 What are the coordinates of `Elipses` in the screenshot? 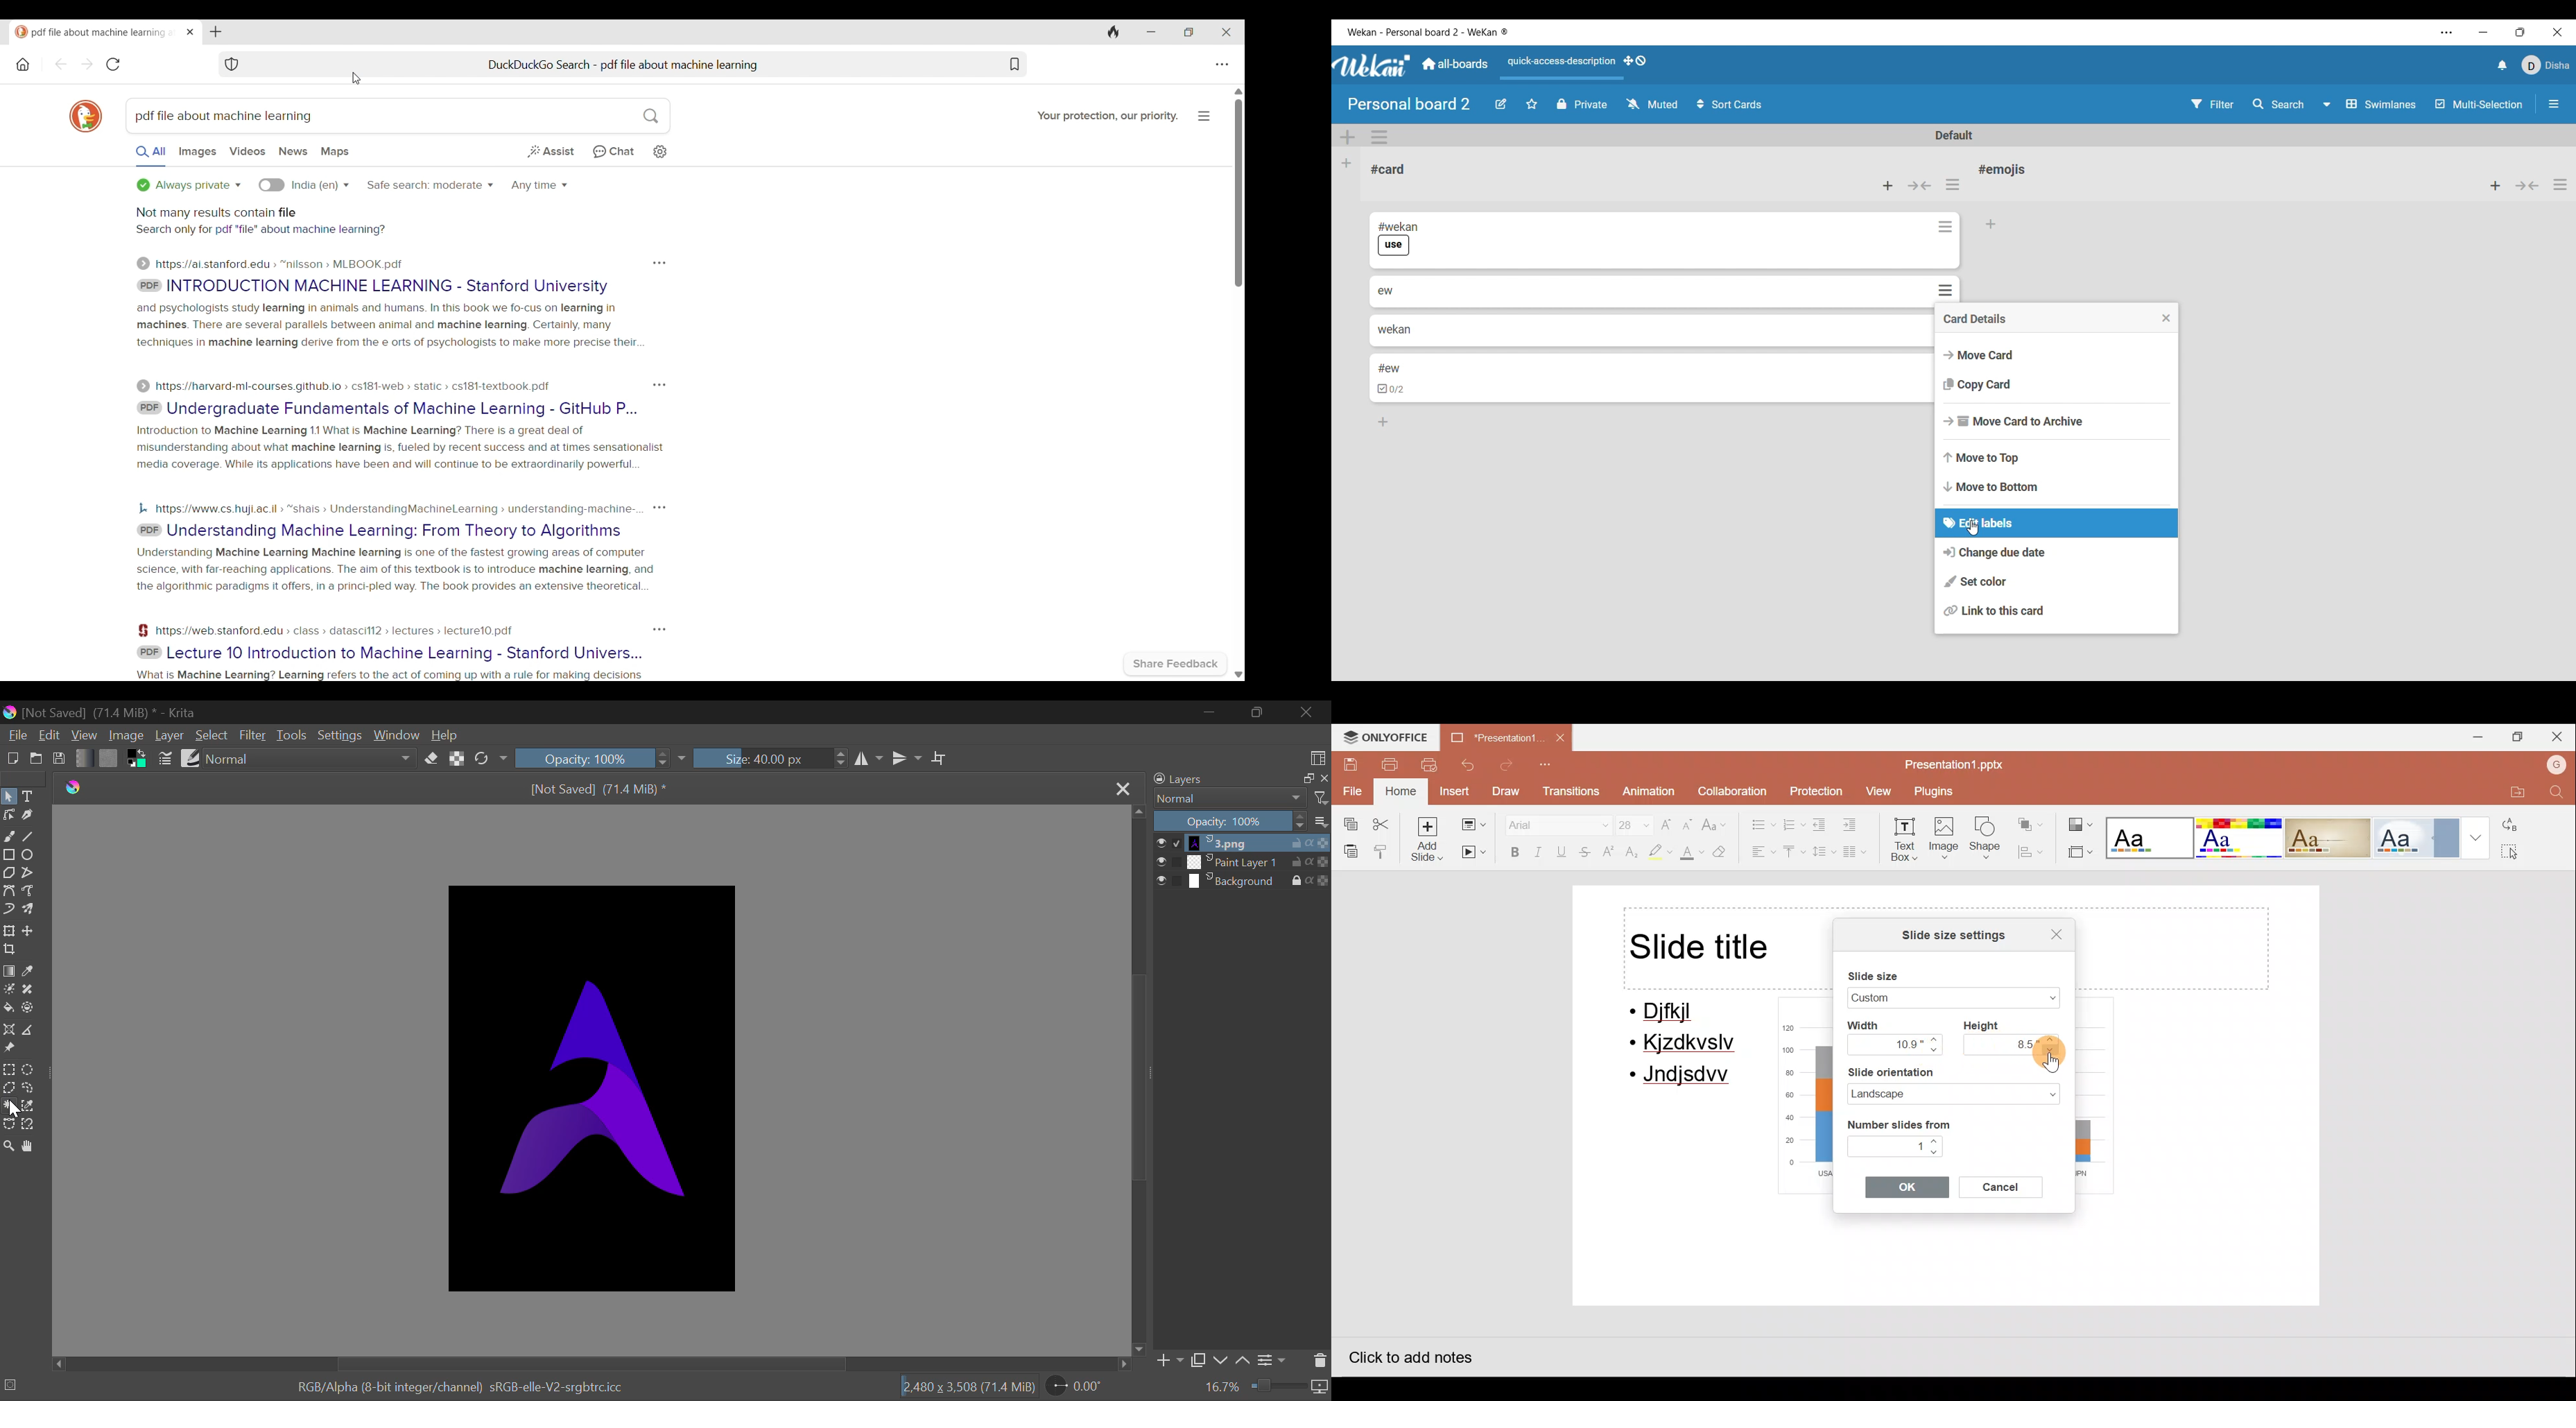 It's located at (33, 856).